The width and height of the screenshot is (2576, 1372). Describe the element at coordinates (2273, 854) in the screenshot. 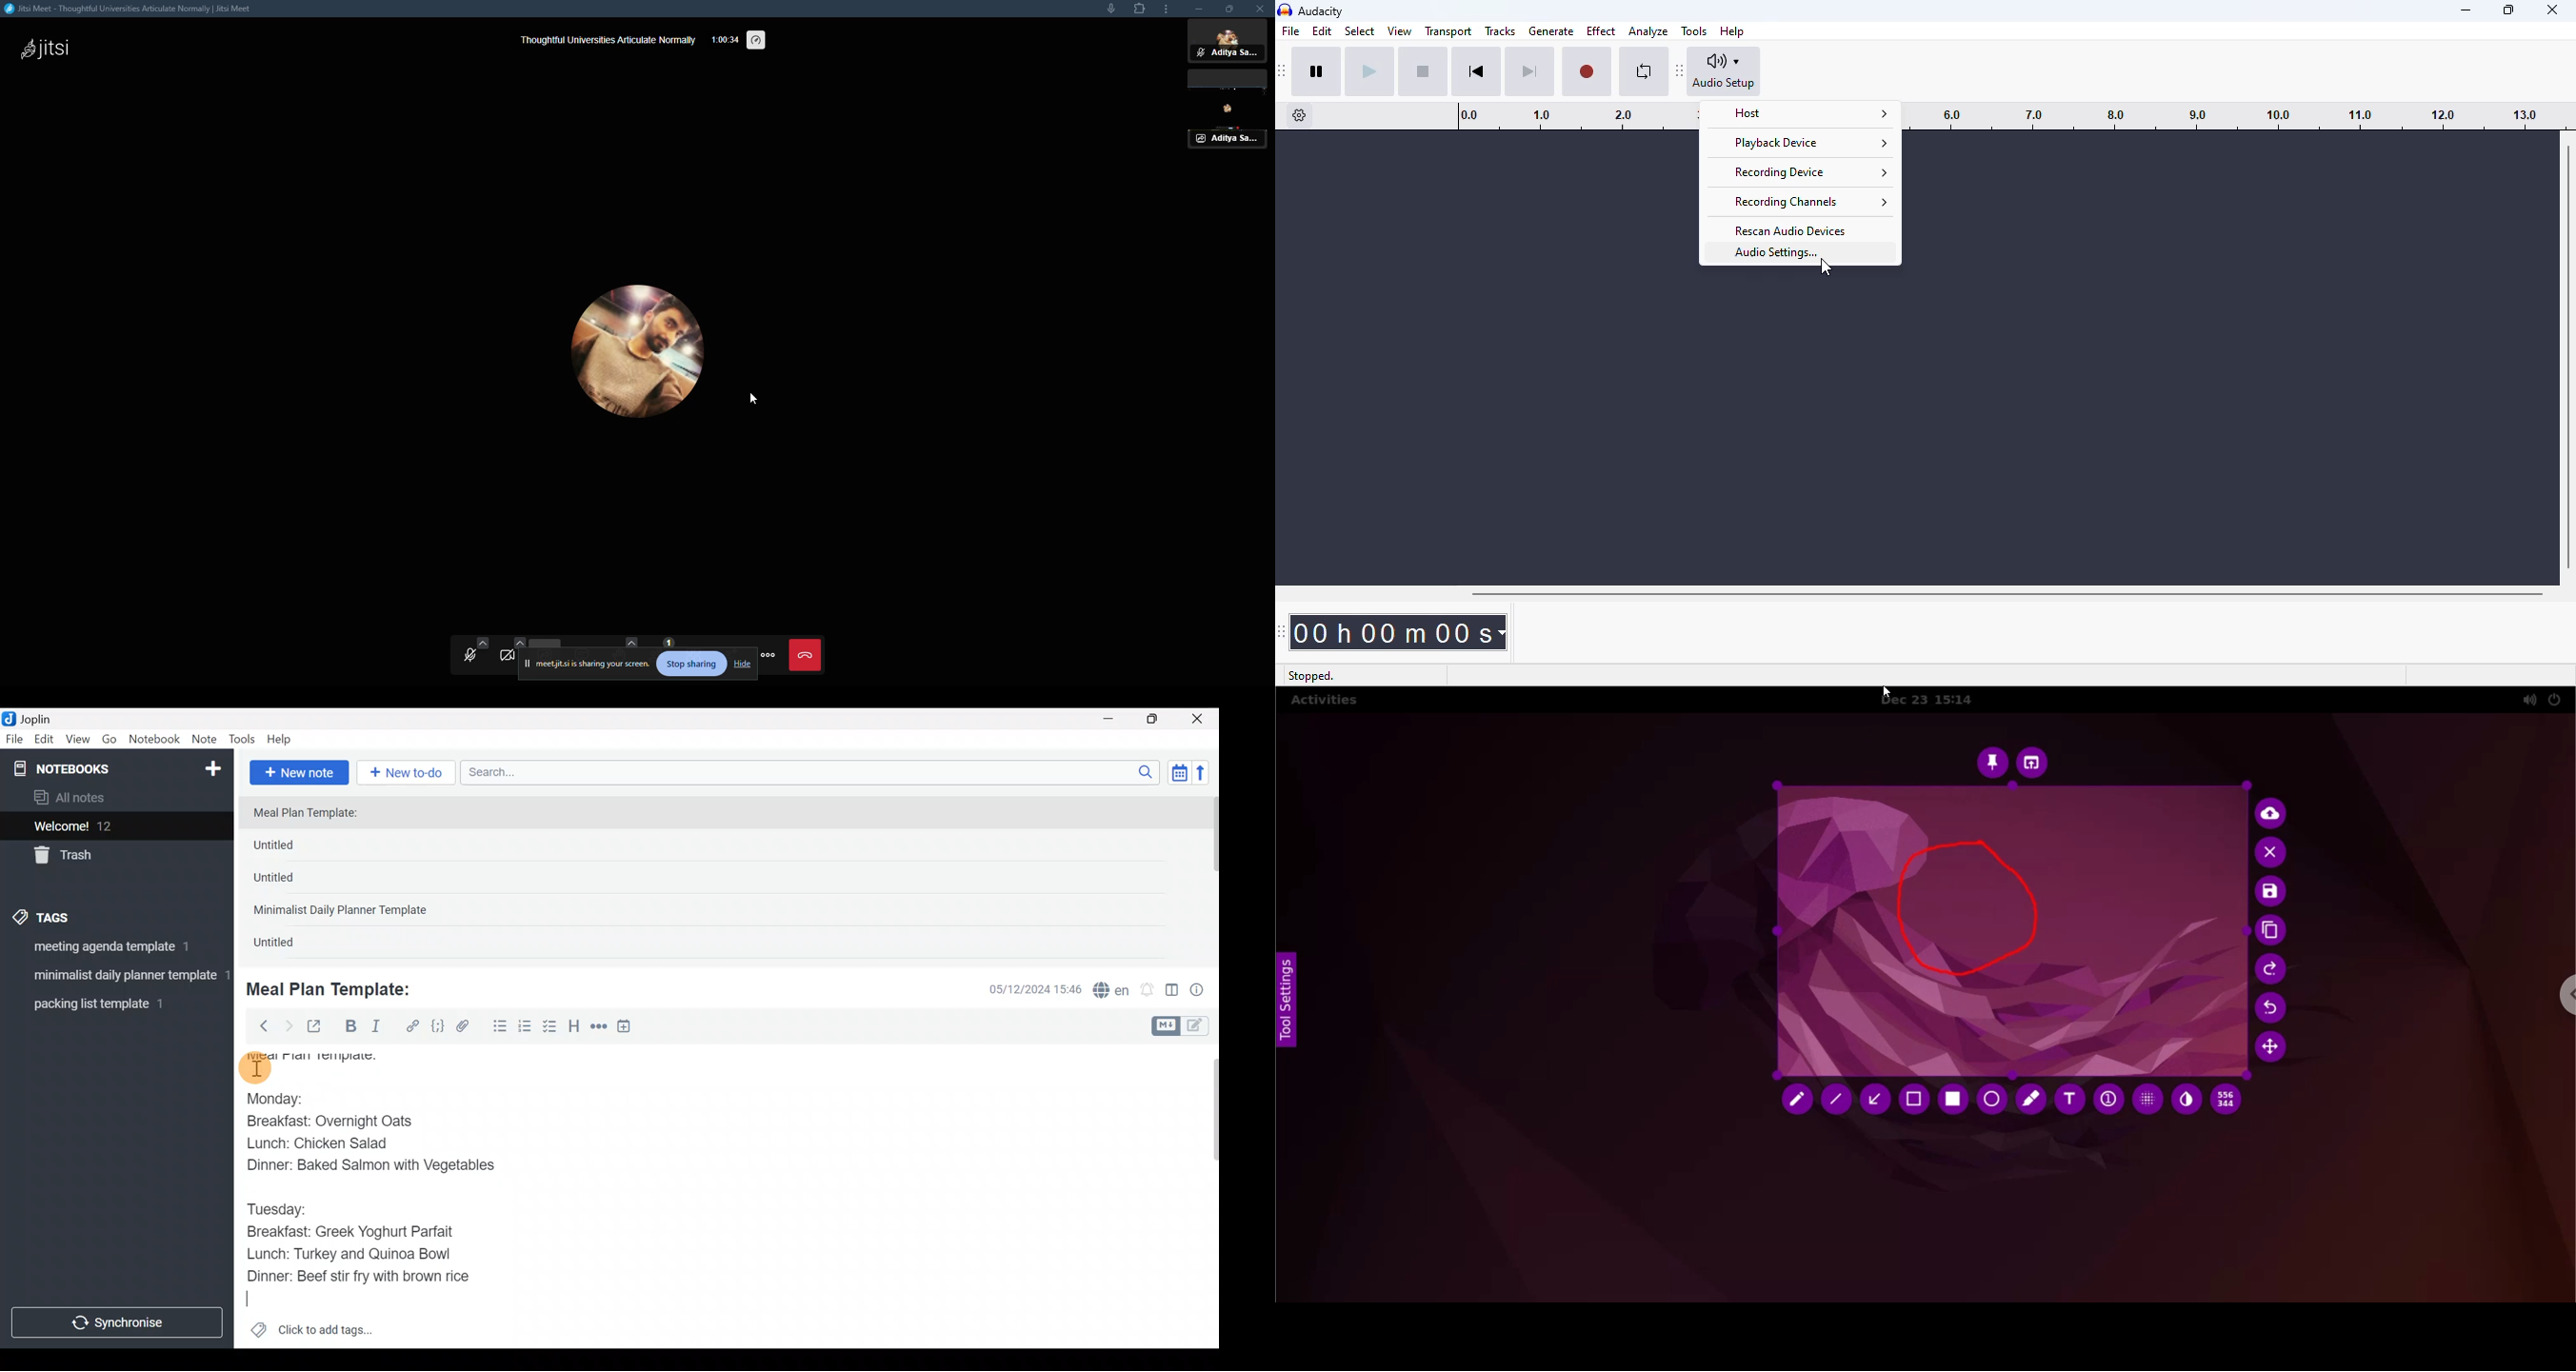

I see `cancel culture` at that location.